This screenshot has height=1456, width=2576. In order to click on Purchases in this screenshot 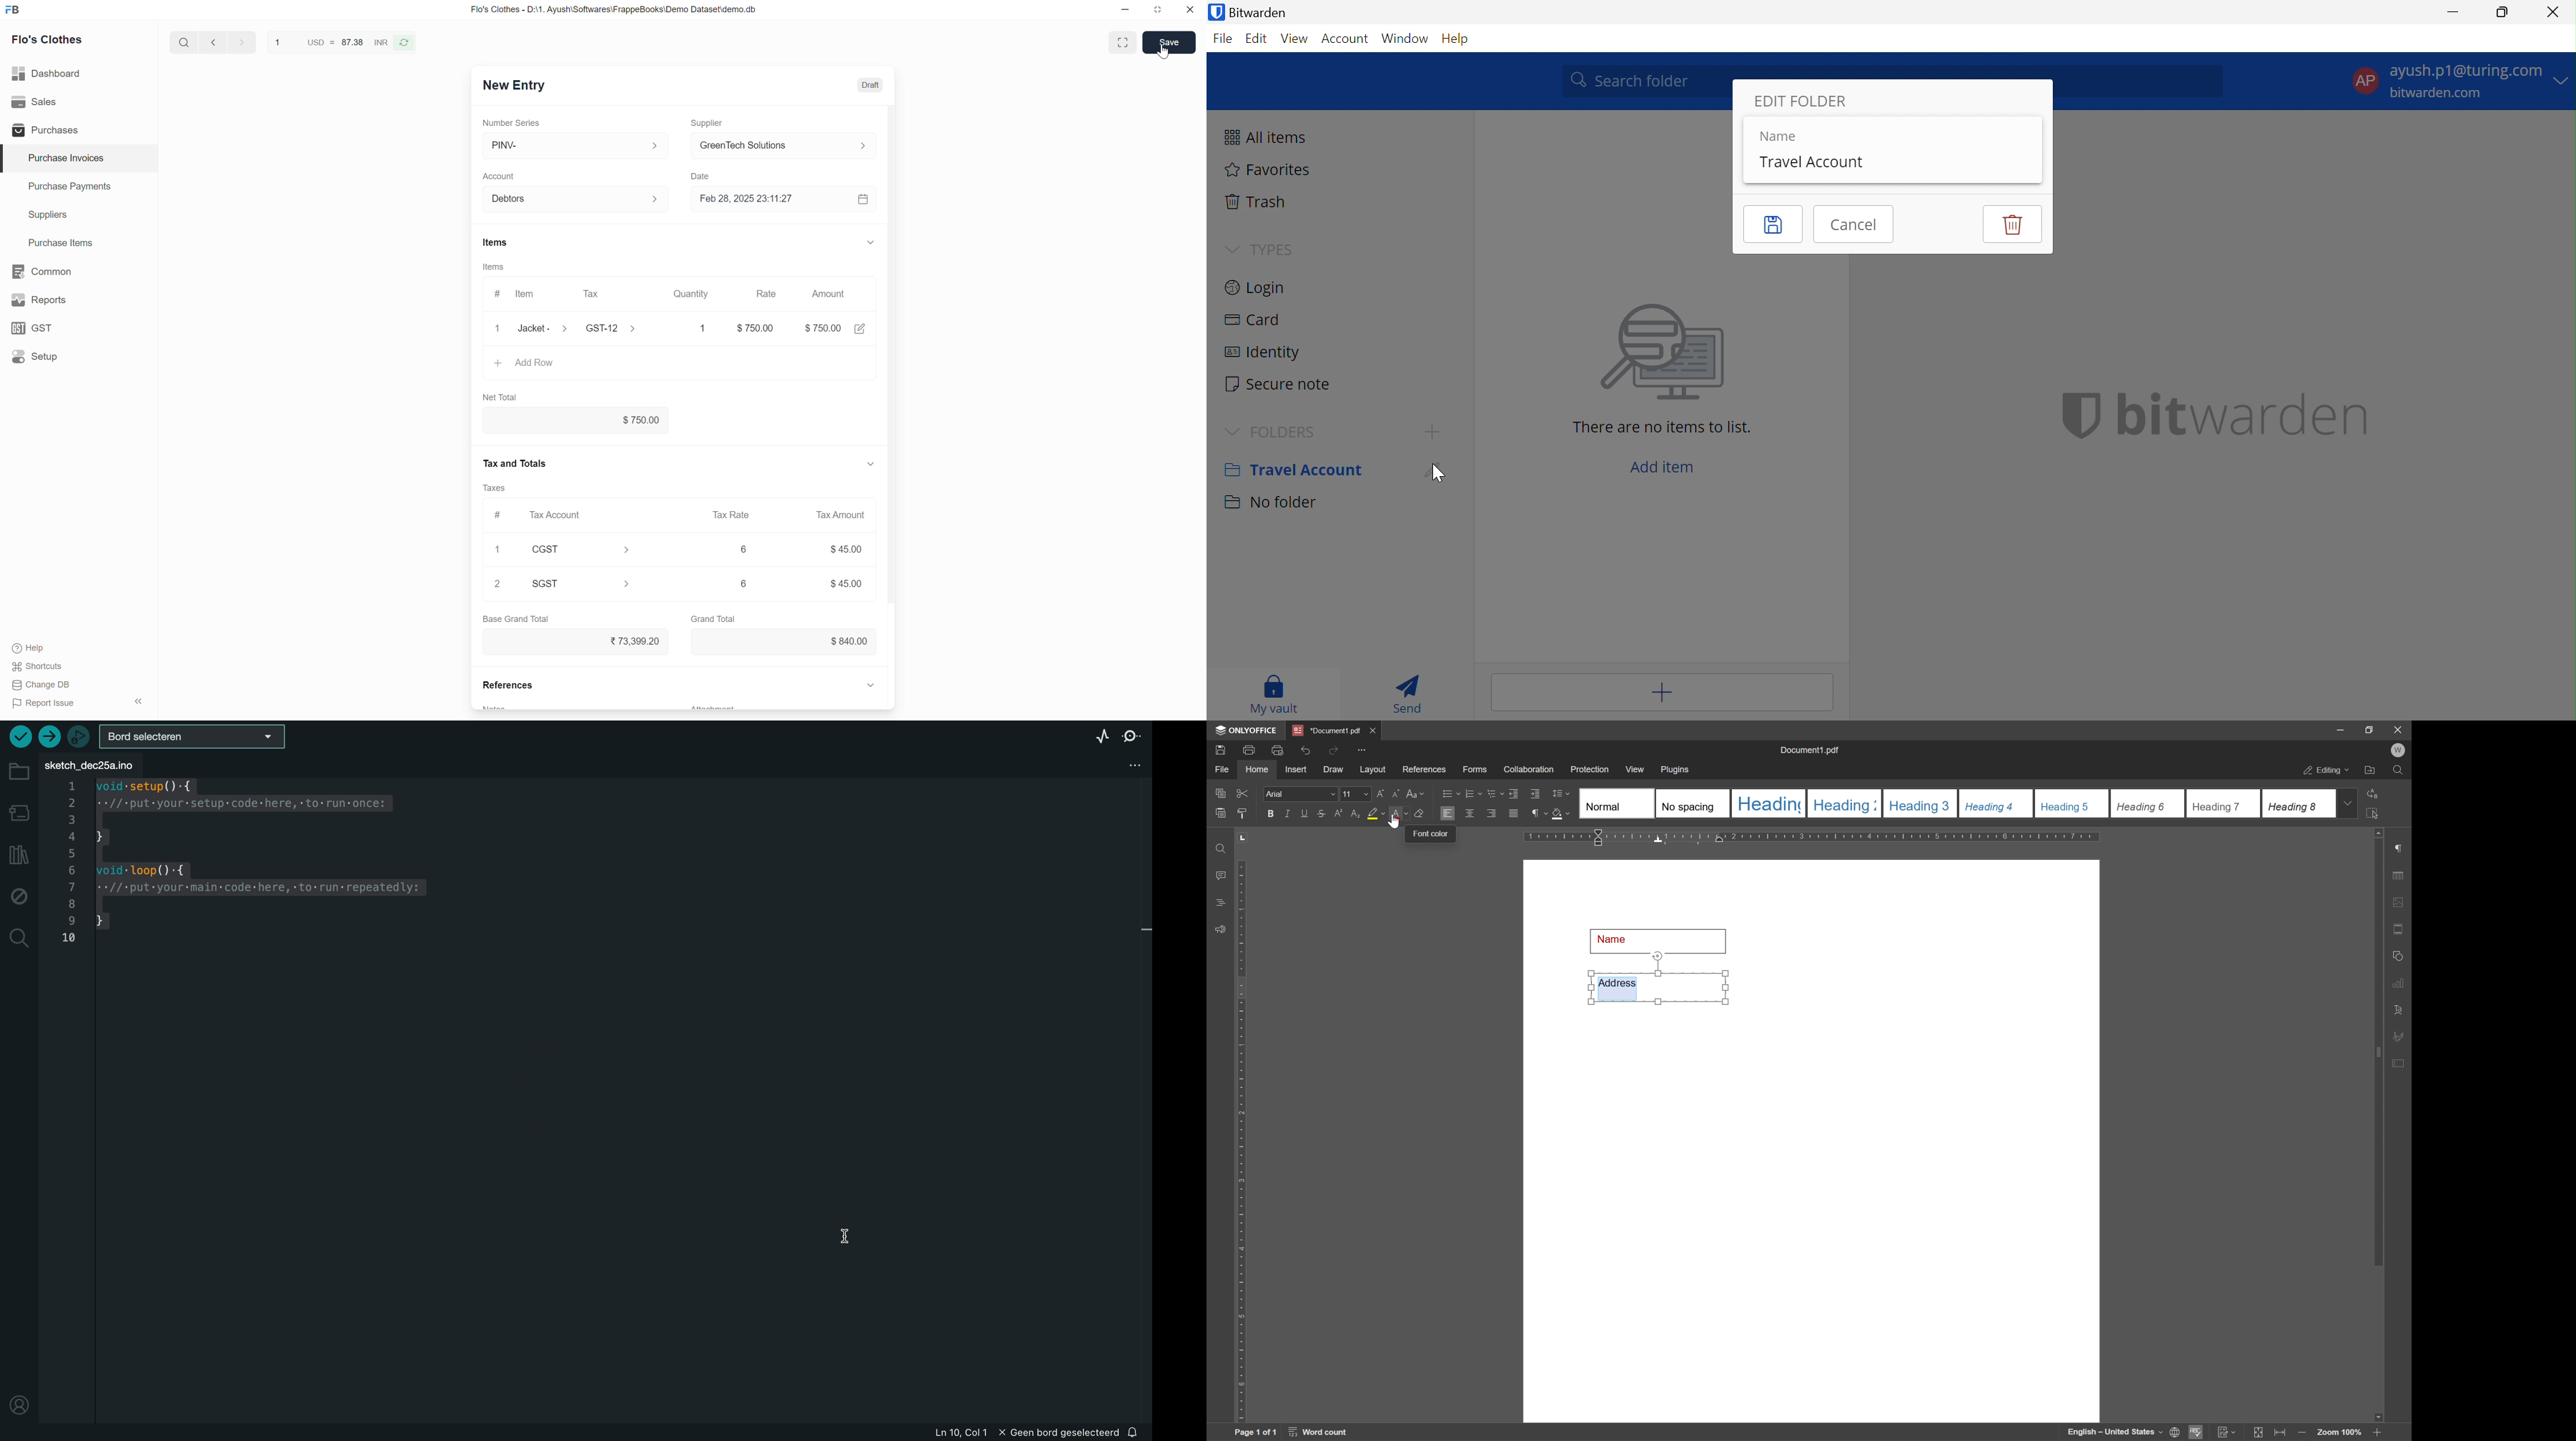, I will do `click(78, 129)`.